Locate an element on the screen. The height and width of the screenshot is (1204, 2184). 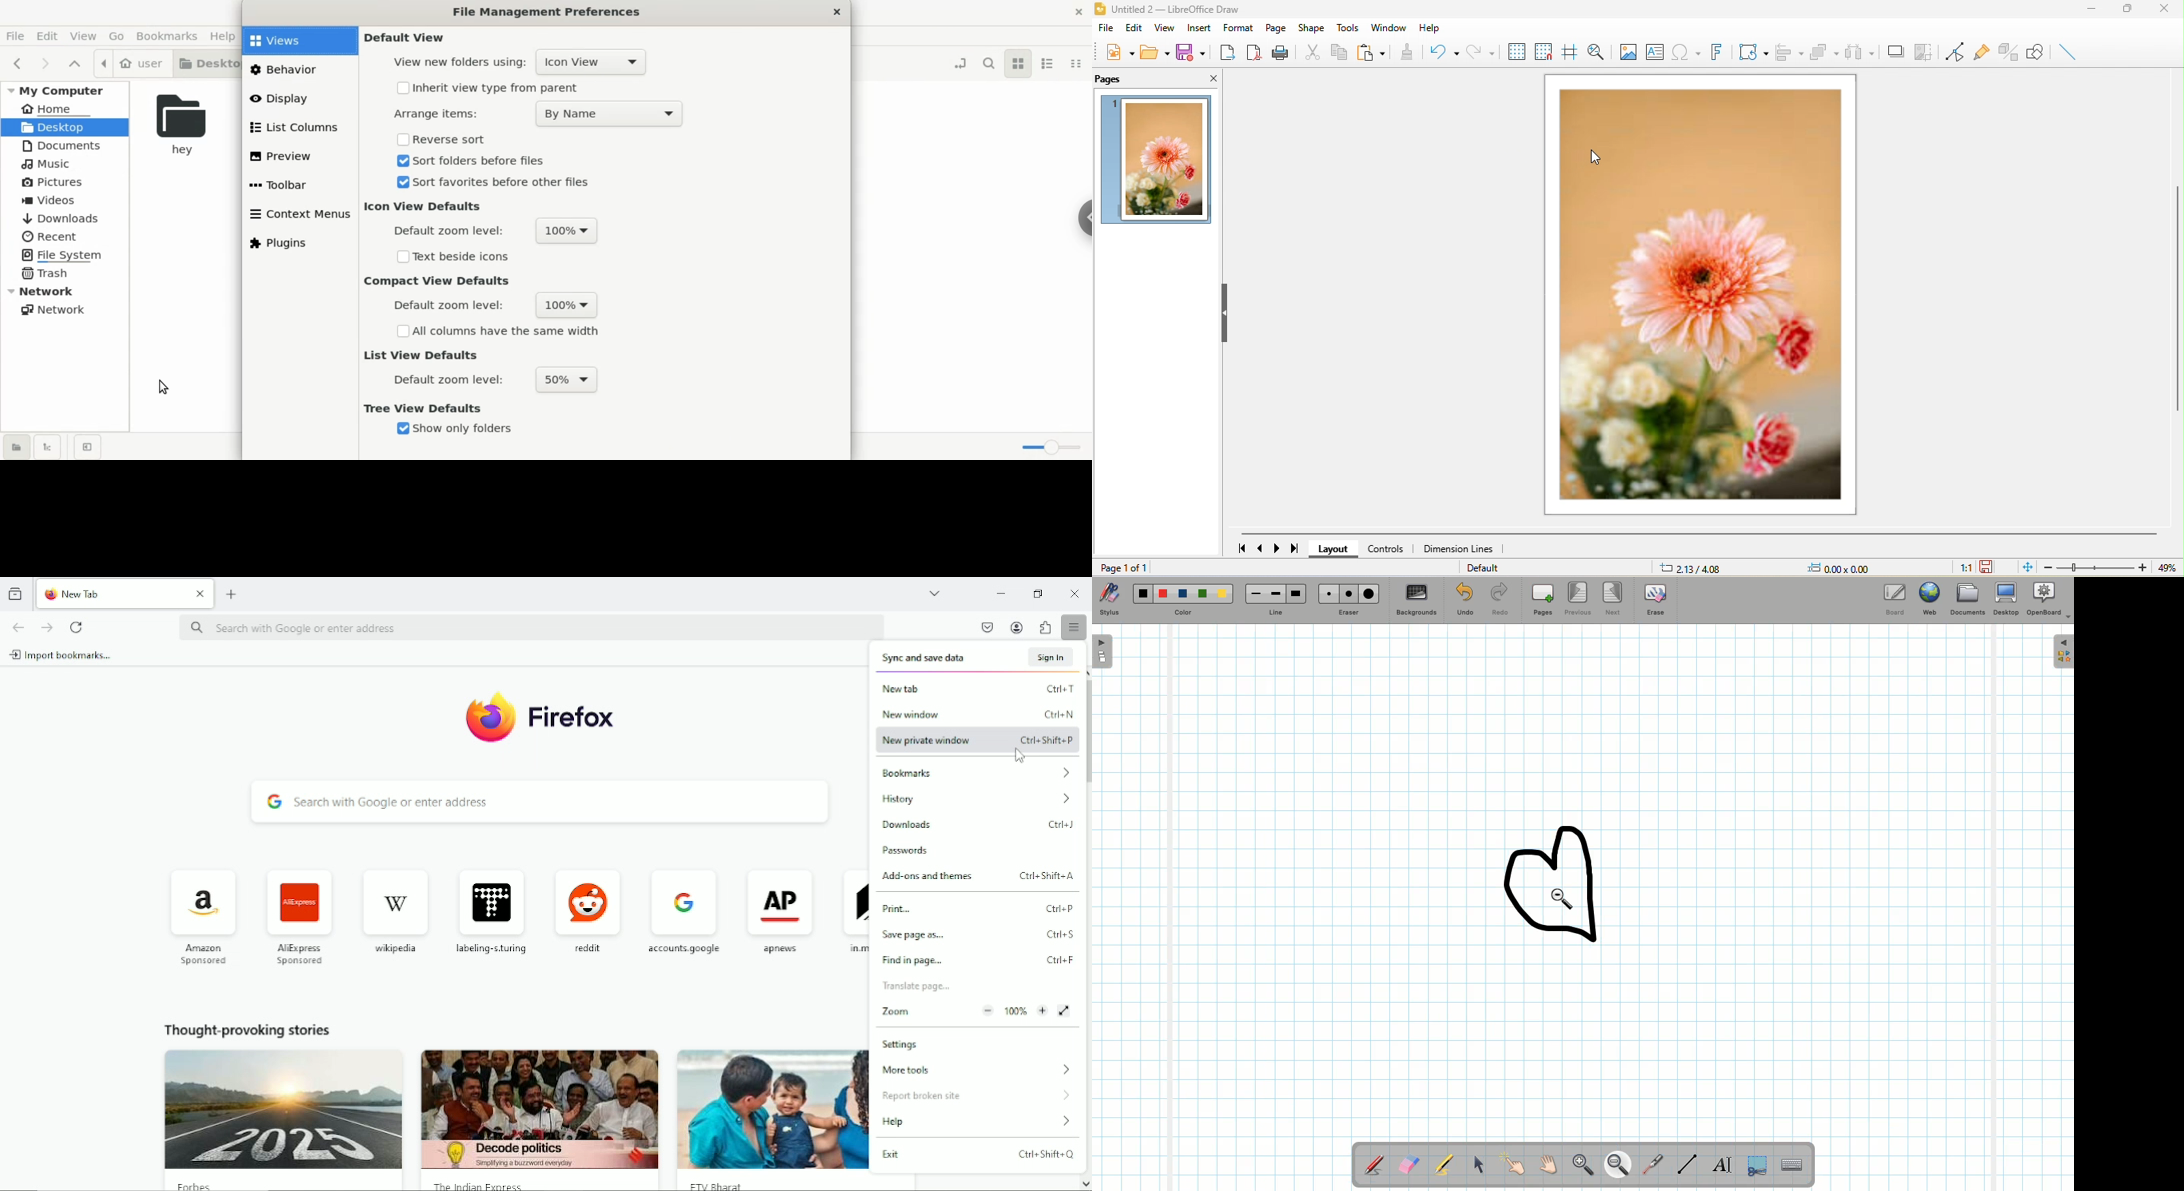
shape is located at coordinates (1311, 29).